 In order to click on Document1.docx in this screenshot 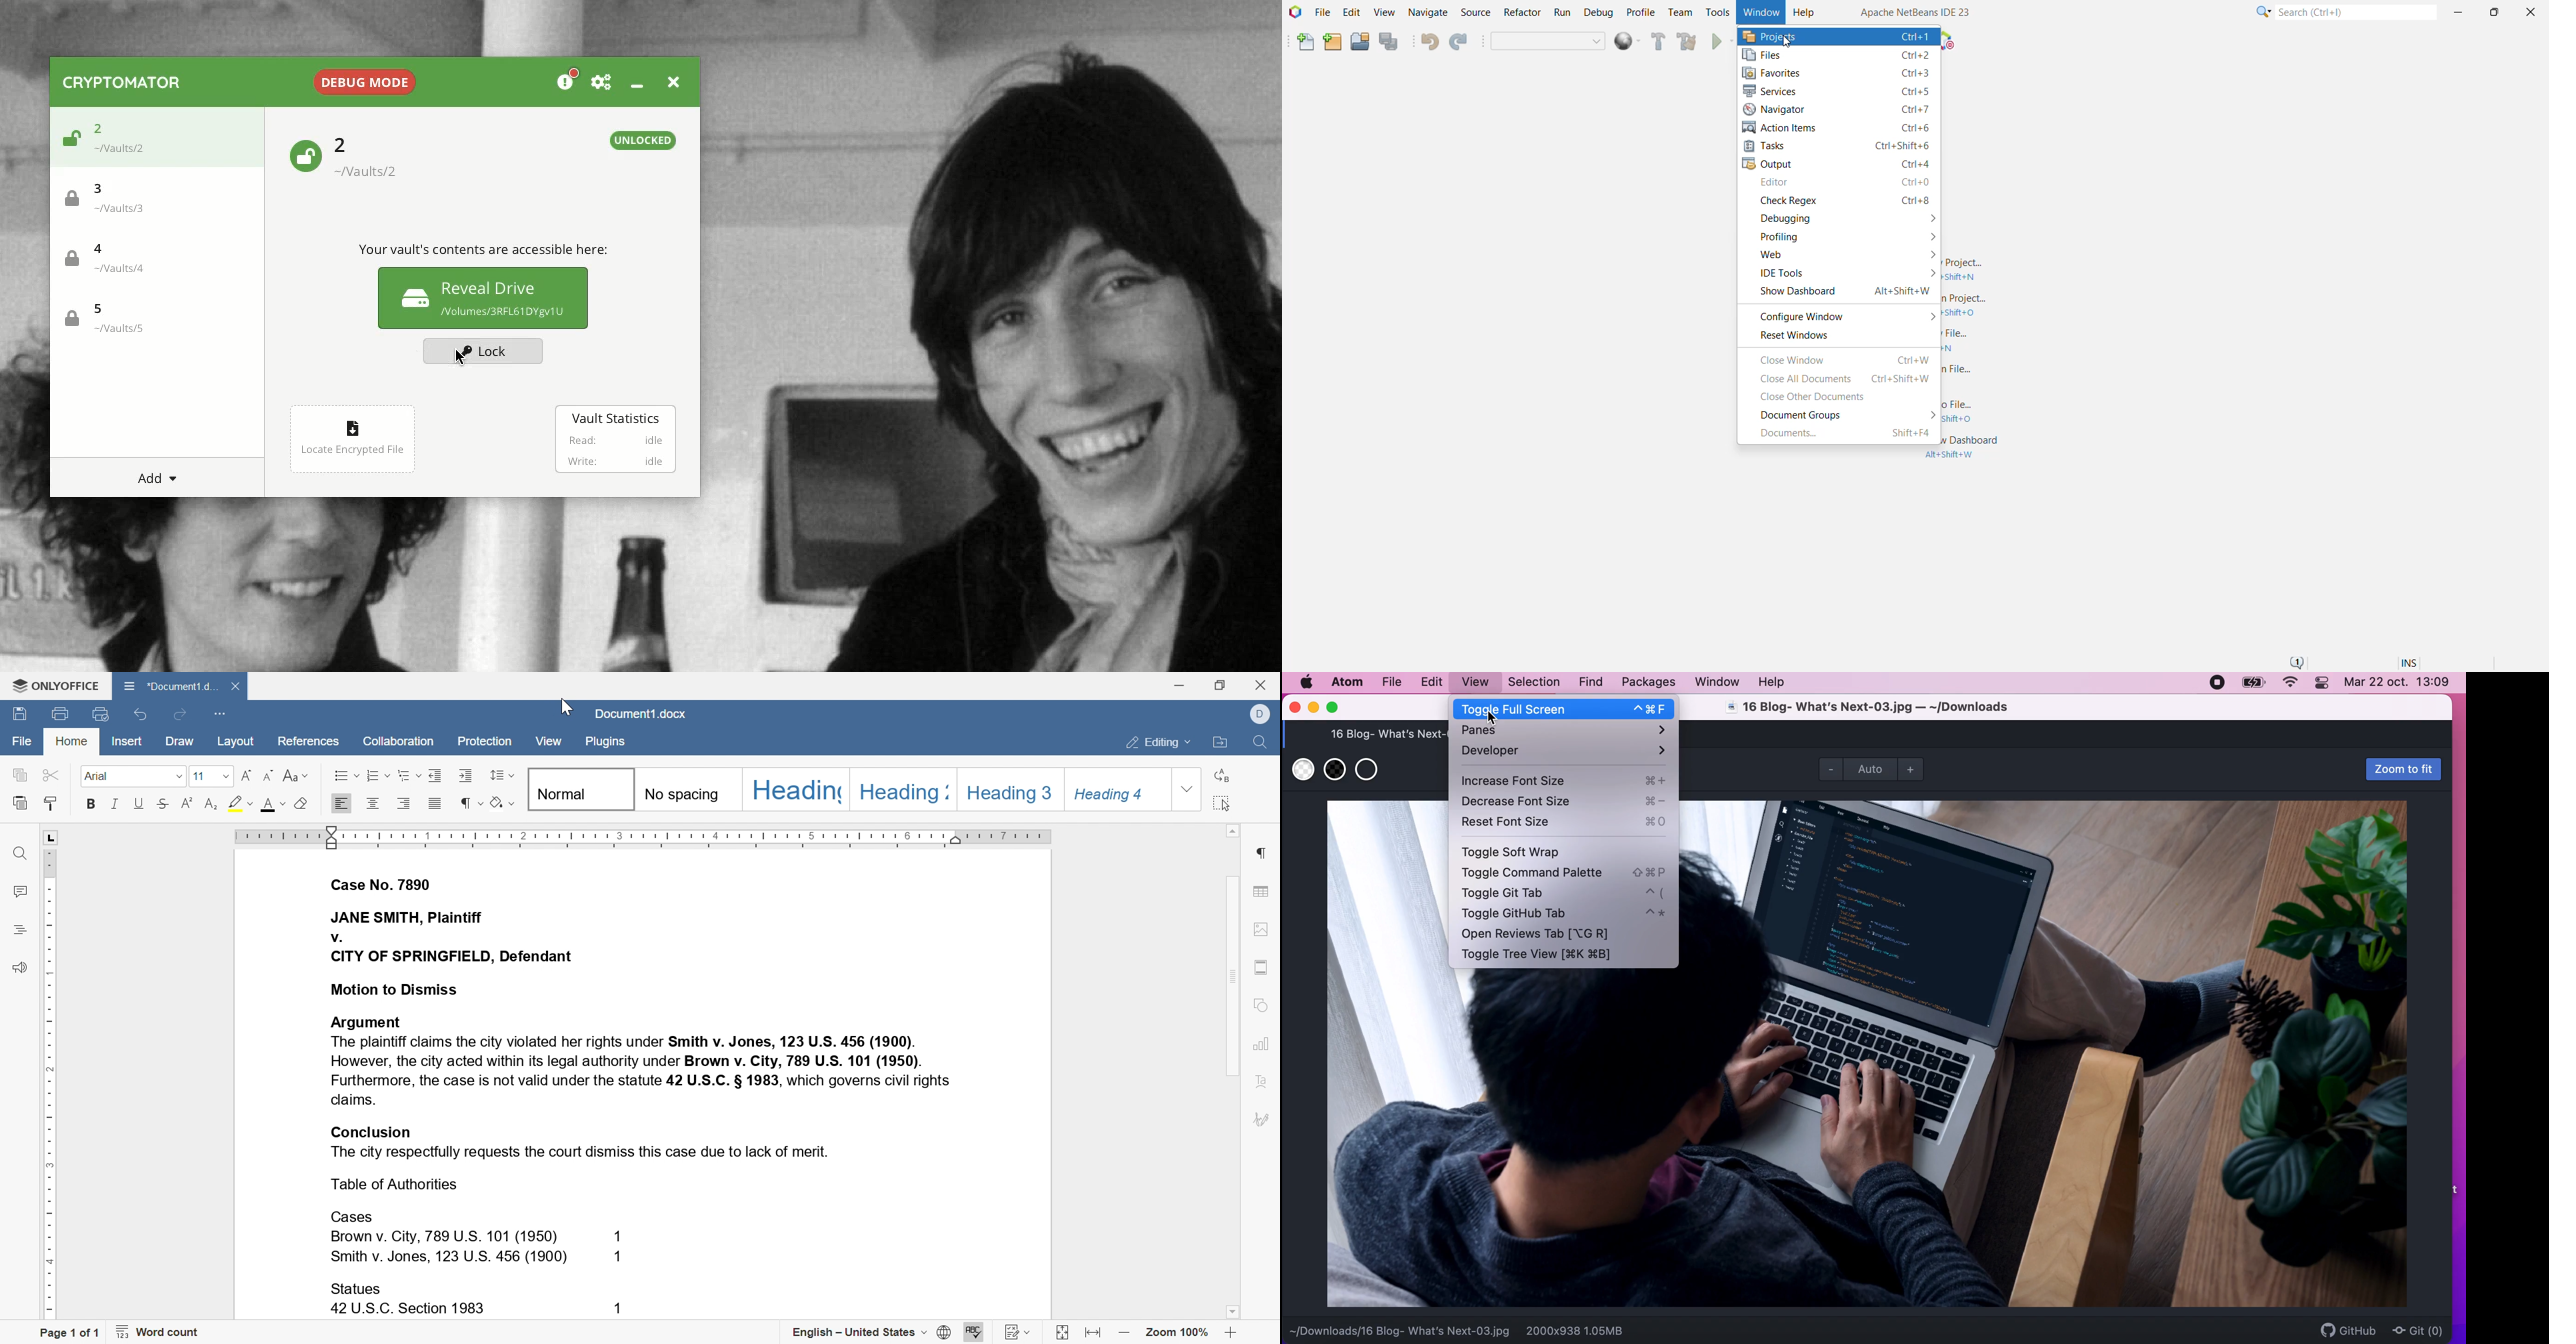, I will do `click(641, 713)`.